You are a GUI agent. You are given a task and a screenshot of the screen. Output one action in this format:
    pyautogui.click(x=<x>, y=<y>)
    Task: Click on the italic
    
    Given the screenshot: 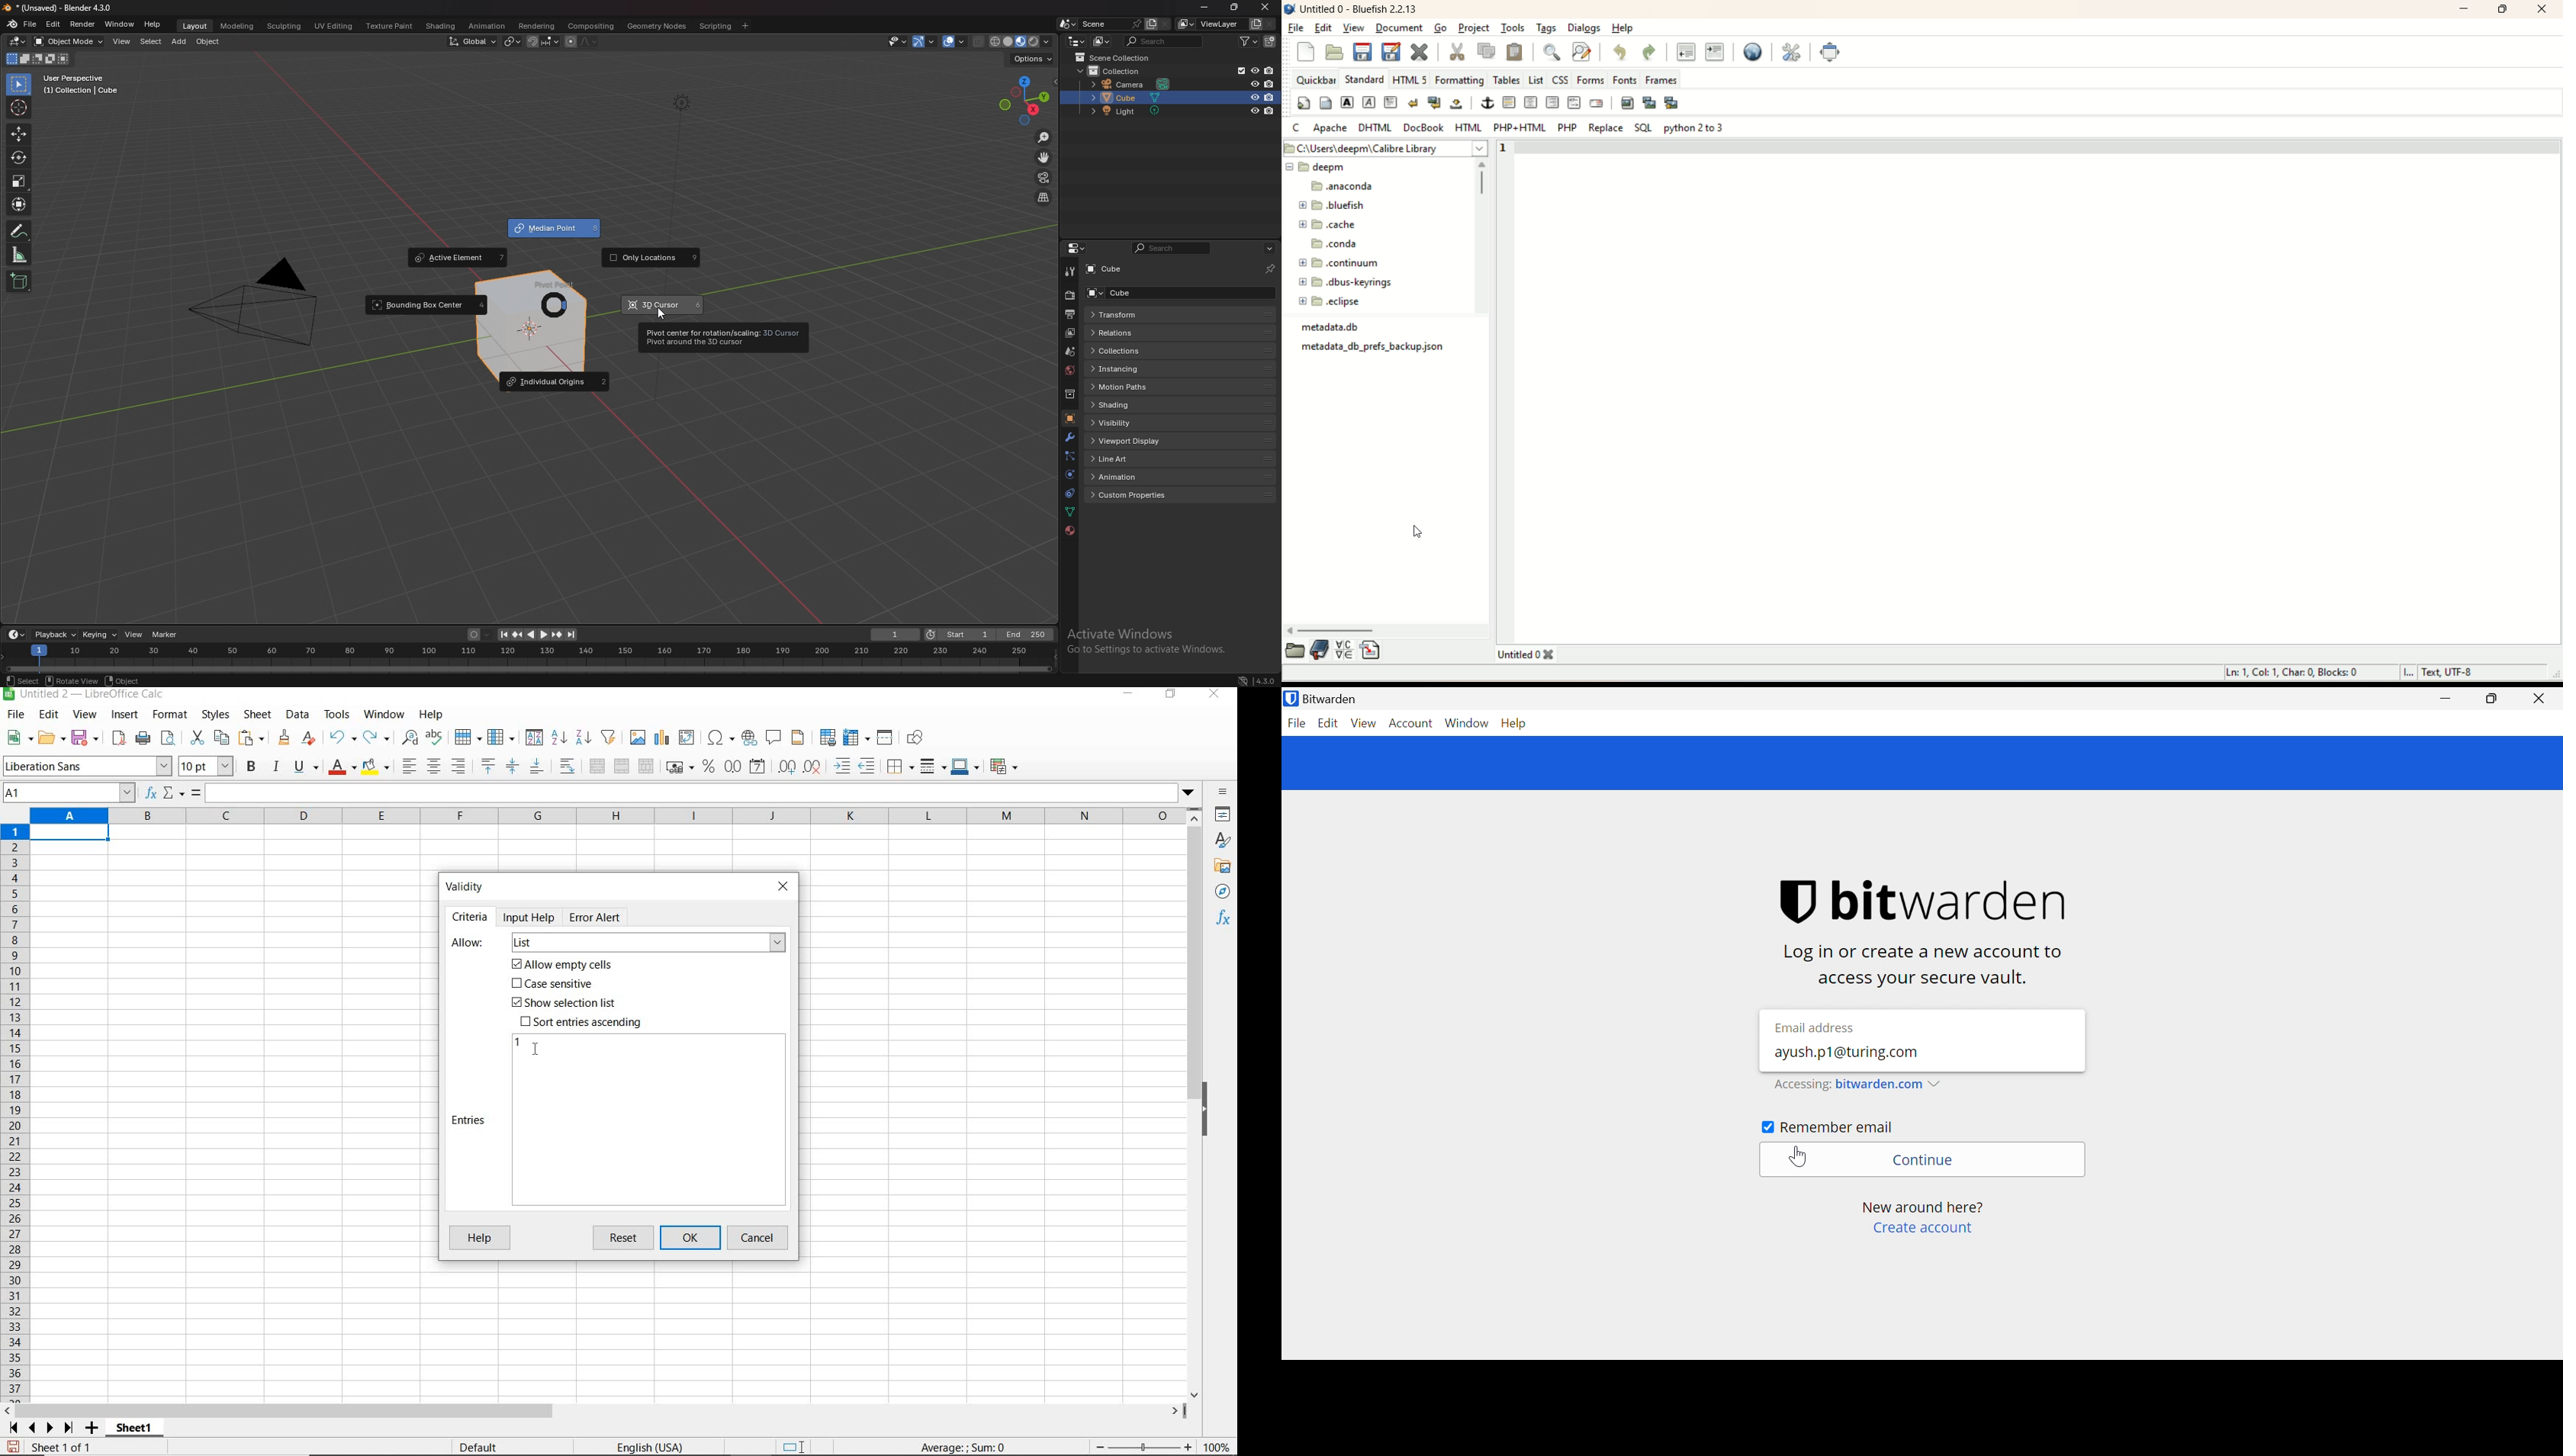 What is the action you would take?
    pyautogui.click(x=275, y=767)
    